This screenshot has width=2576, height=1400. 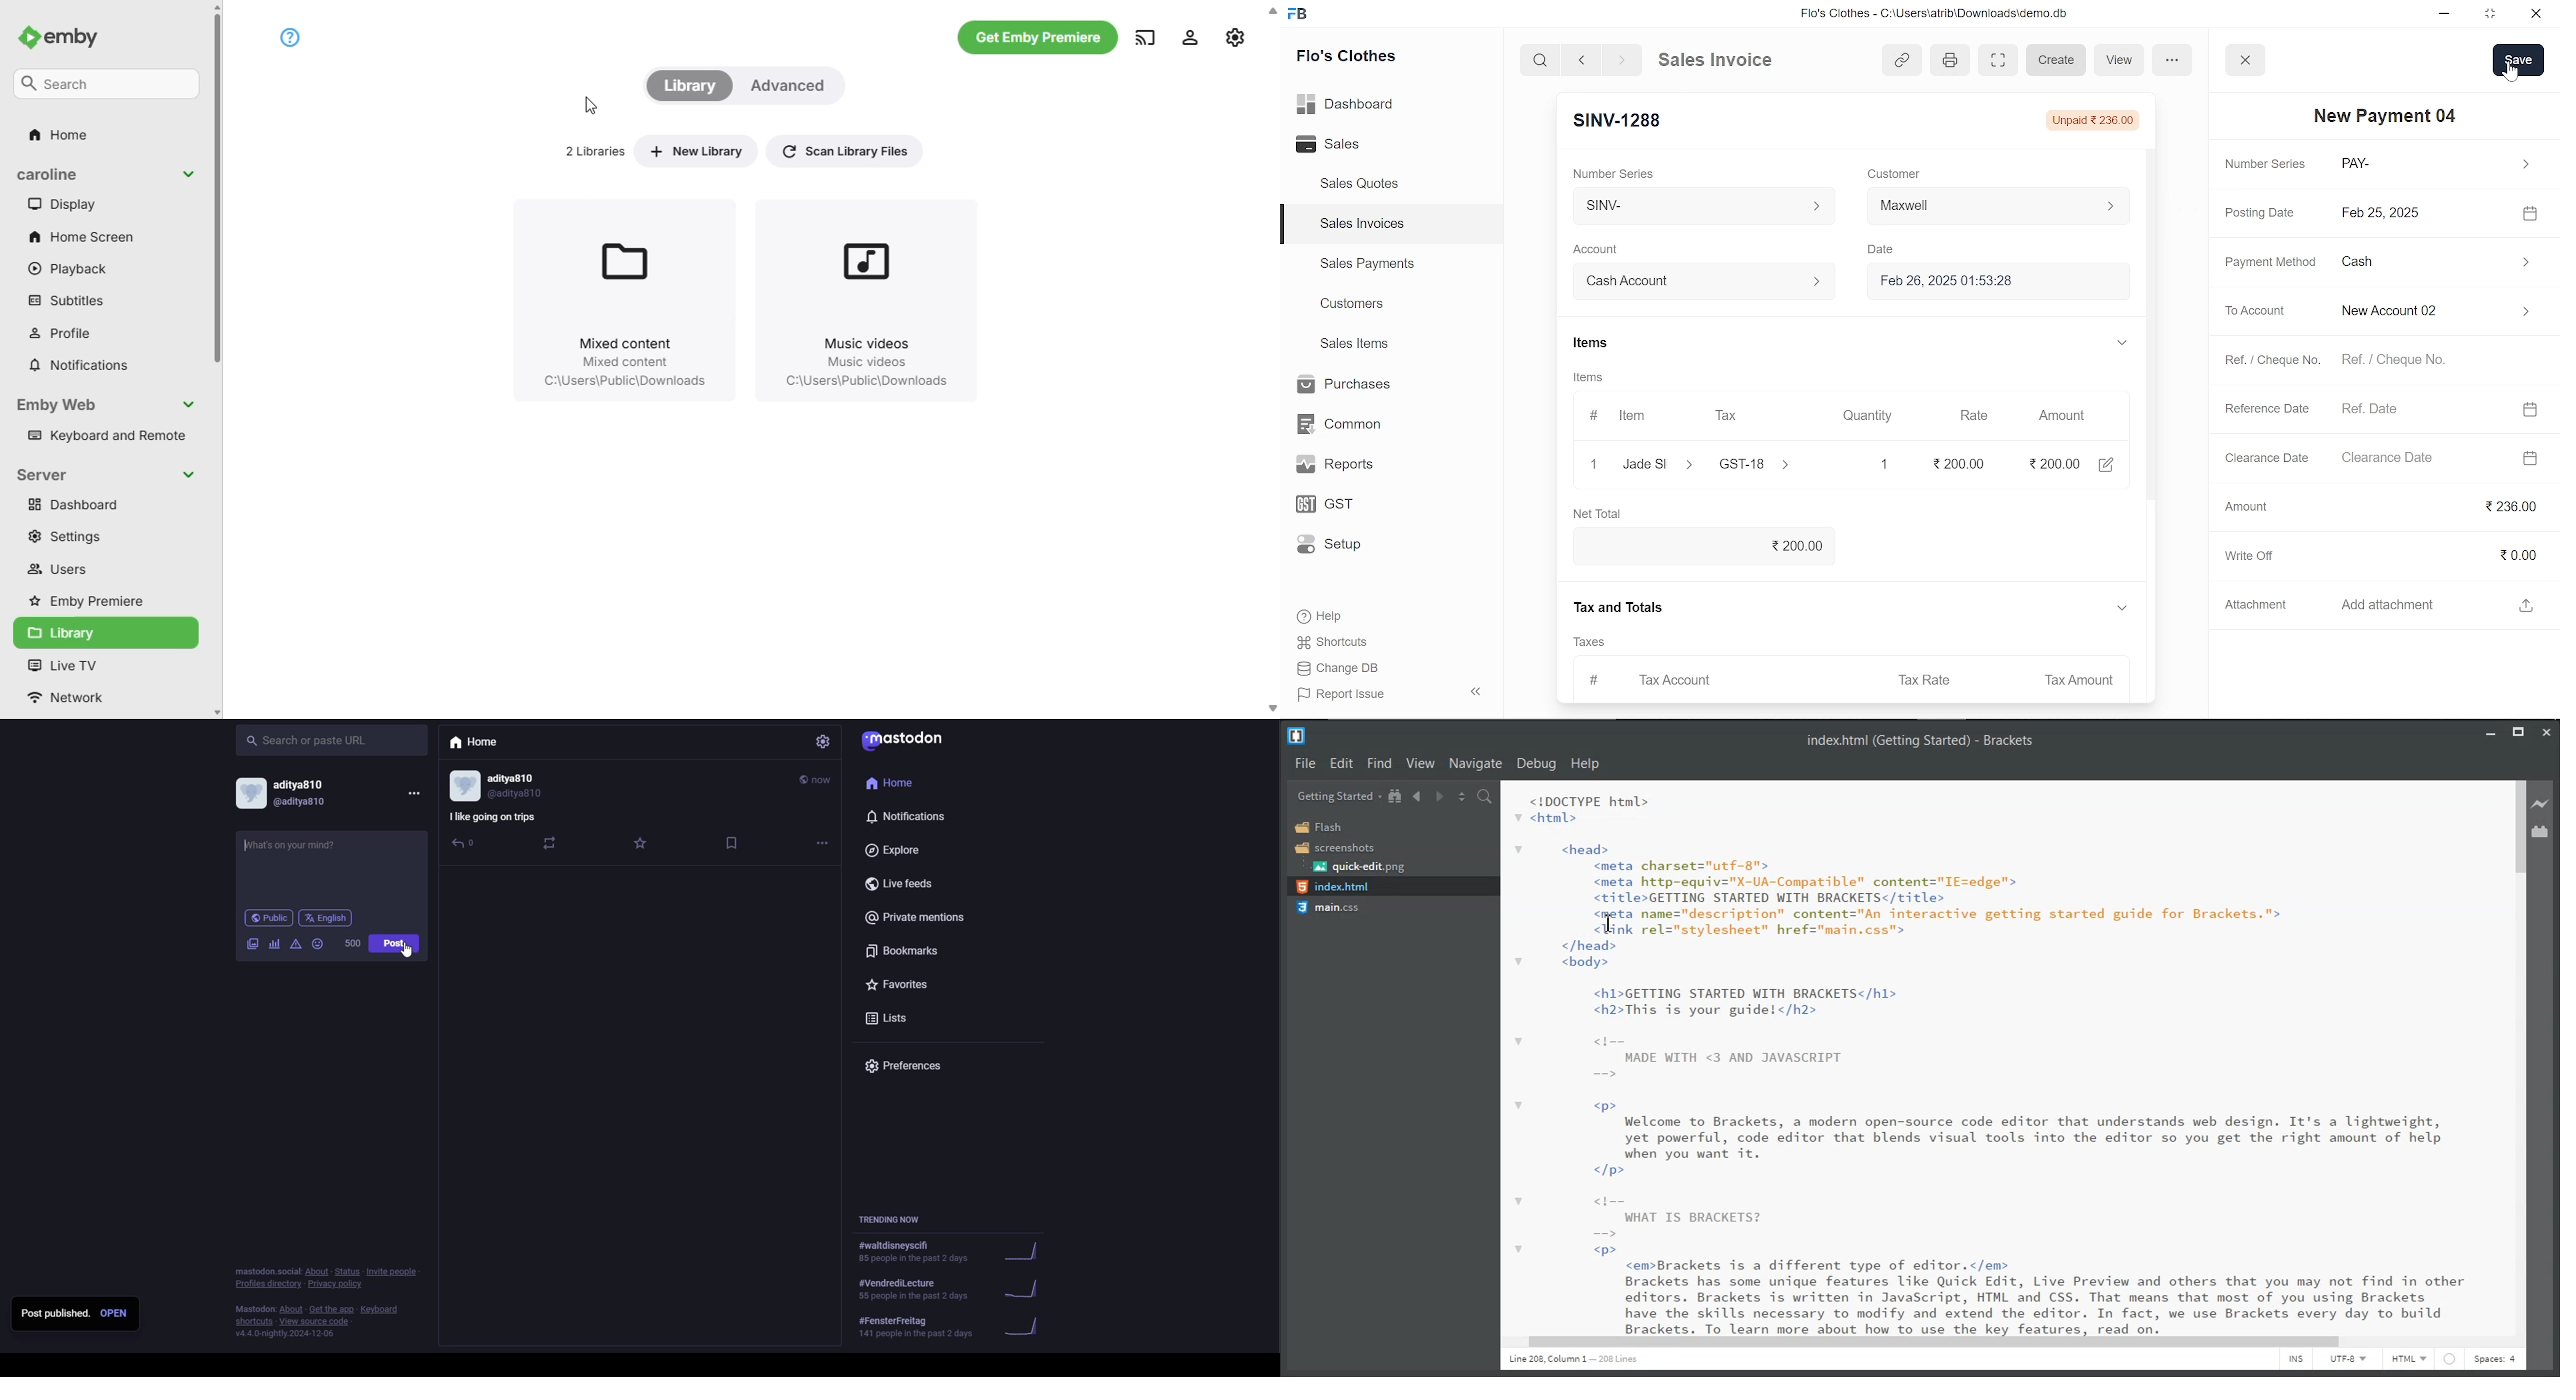 What do you see at coordinates (2419, 459) in the screenshot?
I see `Clearance Date` at bounding box center [2419, 459].